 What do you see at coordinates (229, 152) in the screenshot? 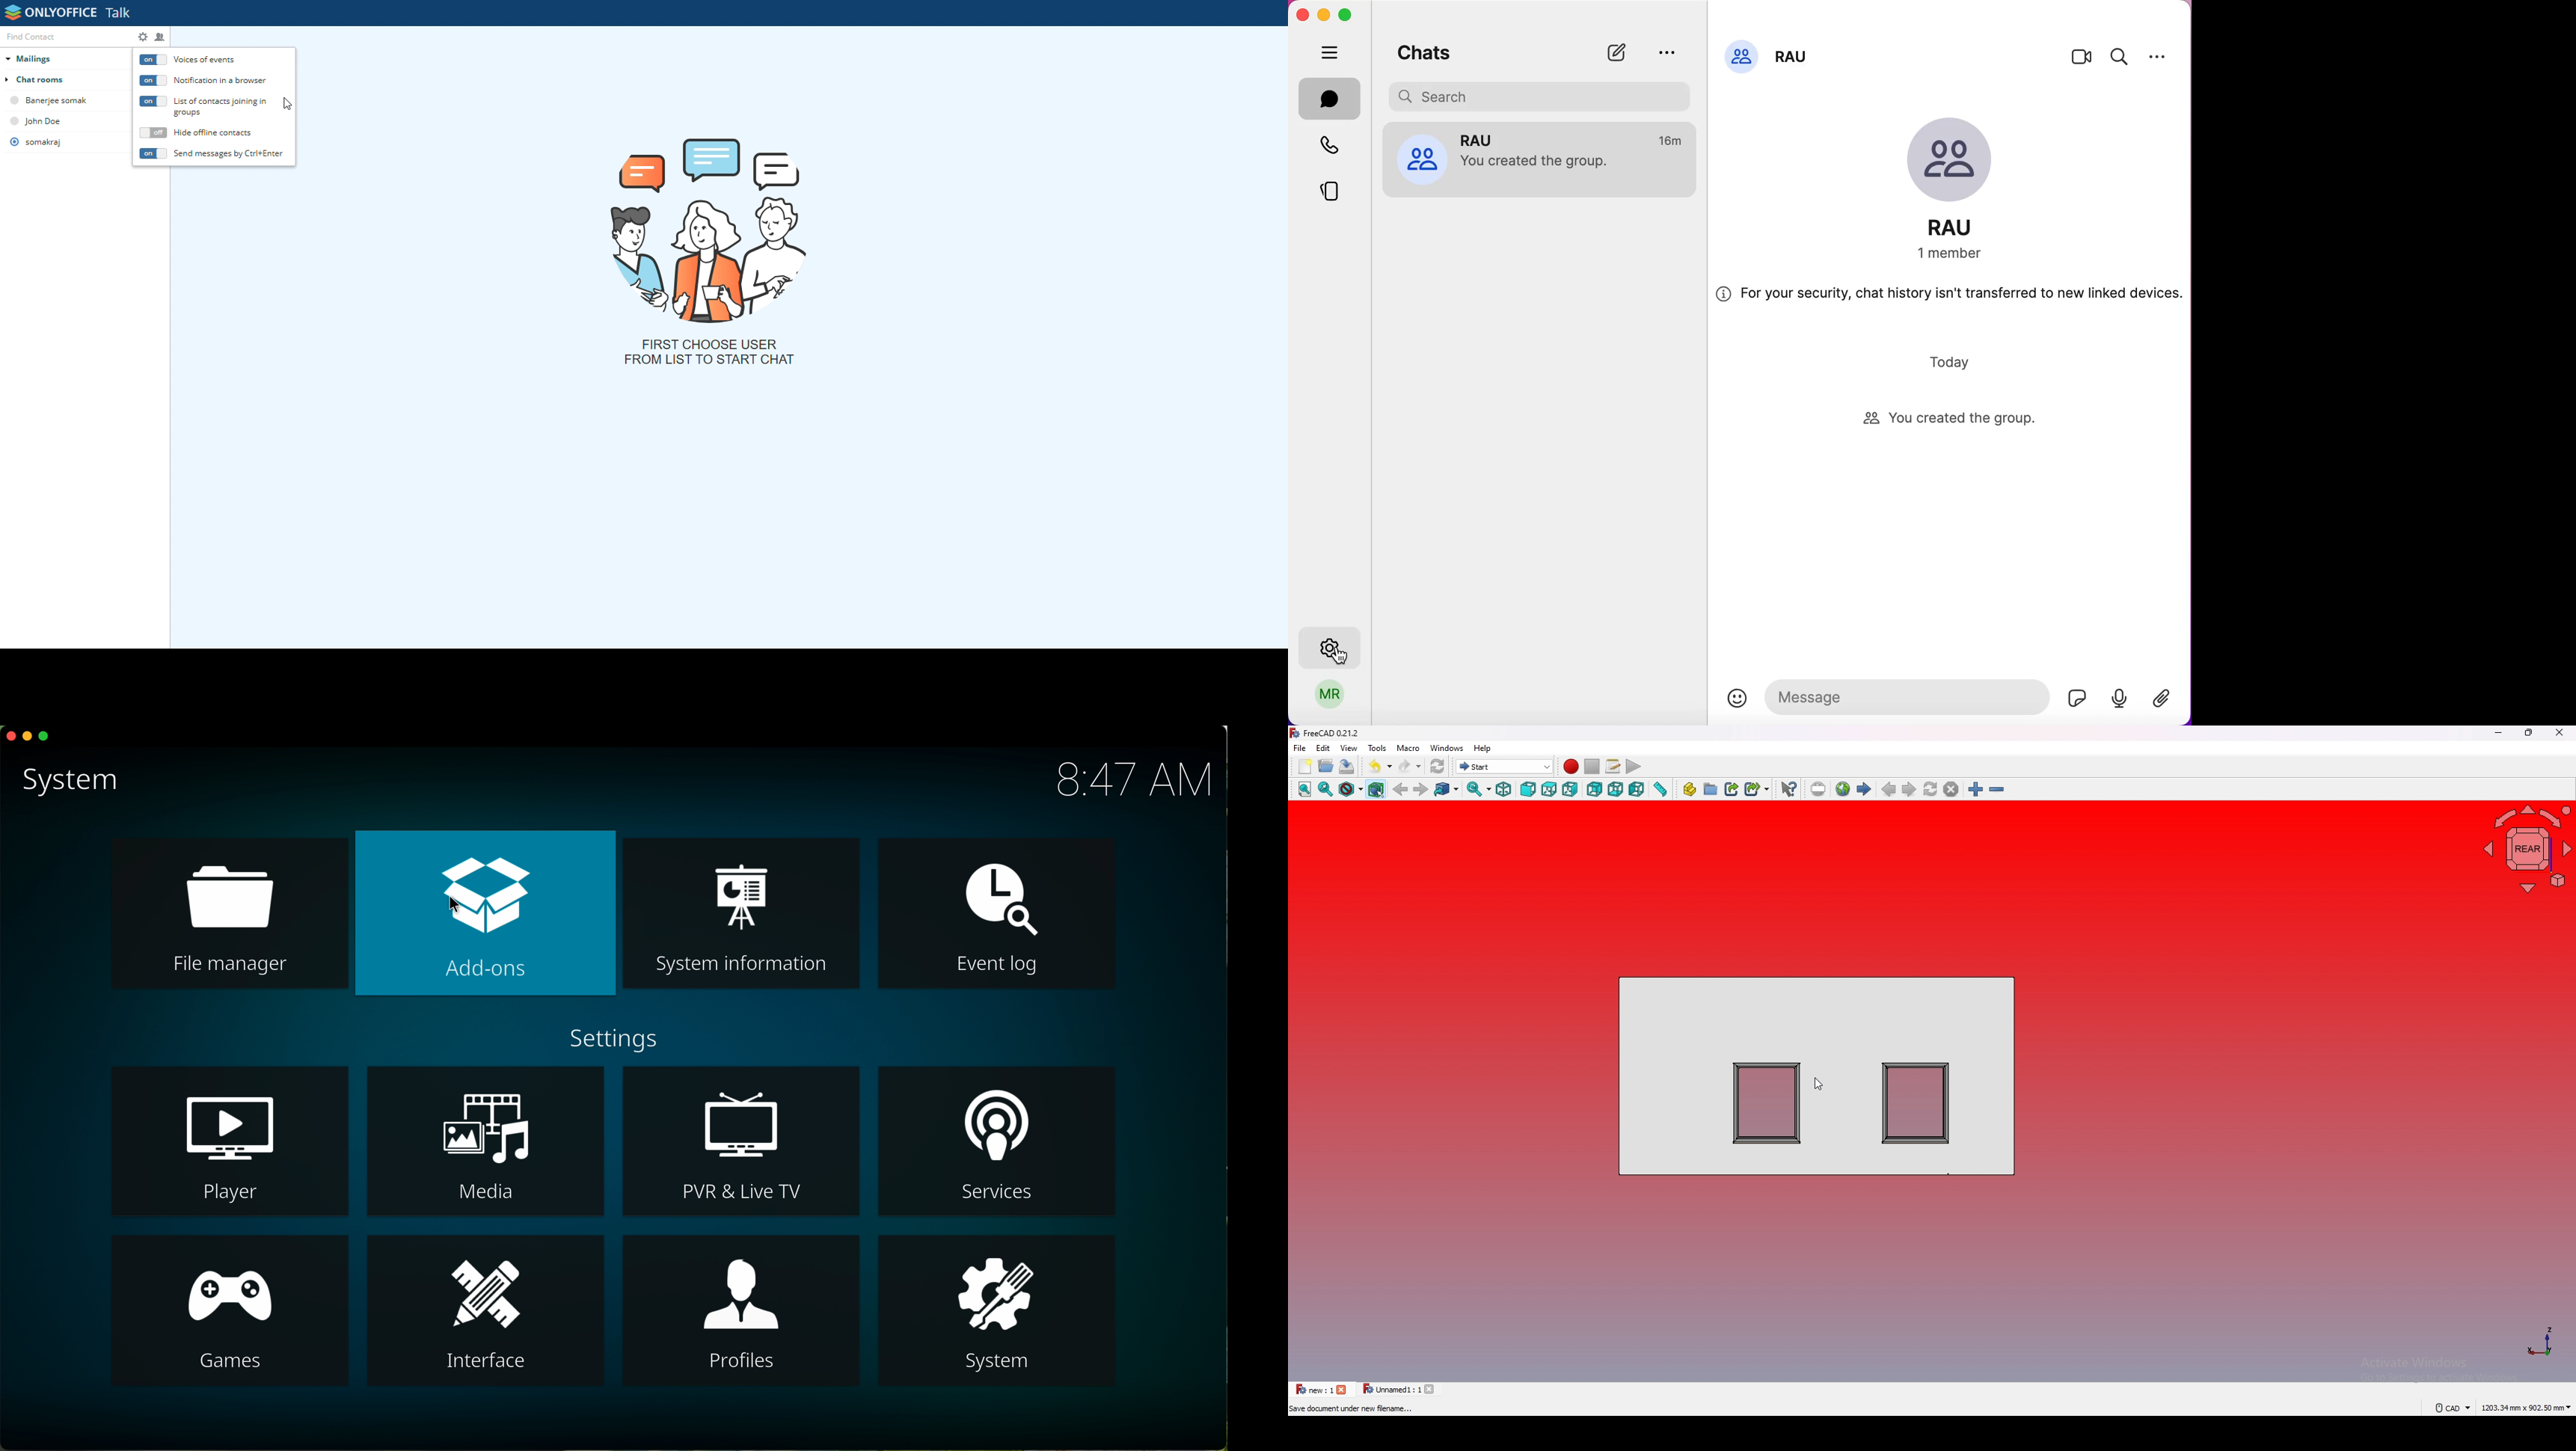
I see `send messages by Ctrl+Enter` at bounding box center [229, 152].